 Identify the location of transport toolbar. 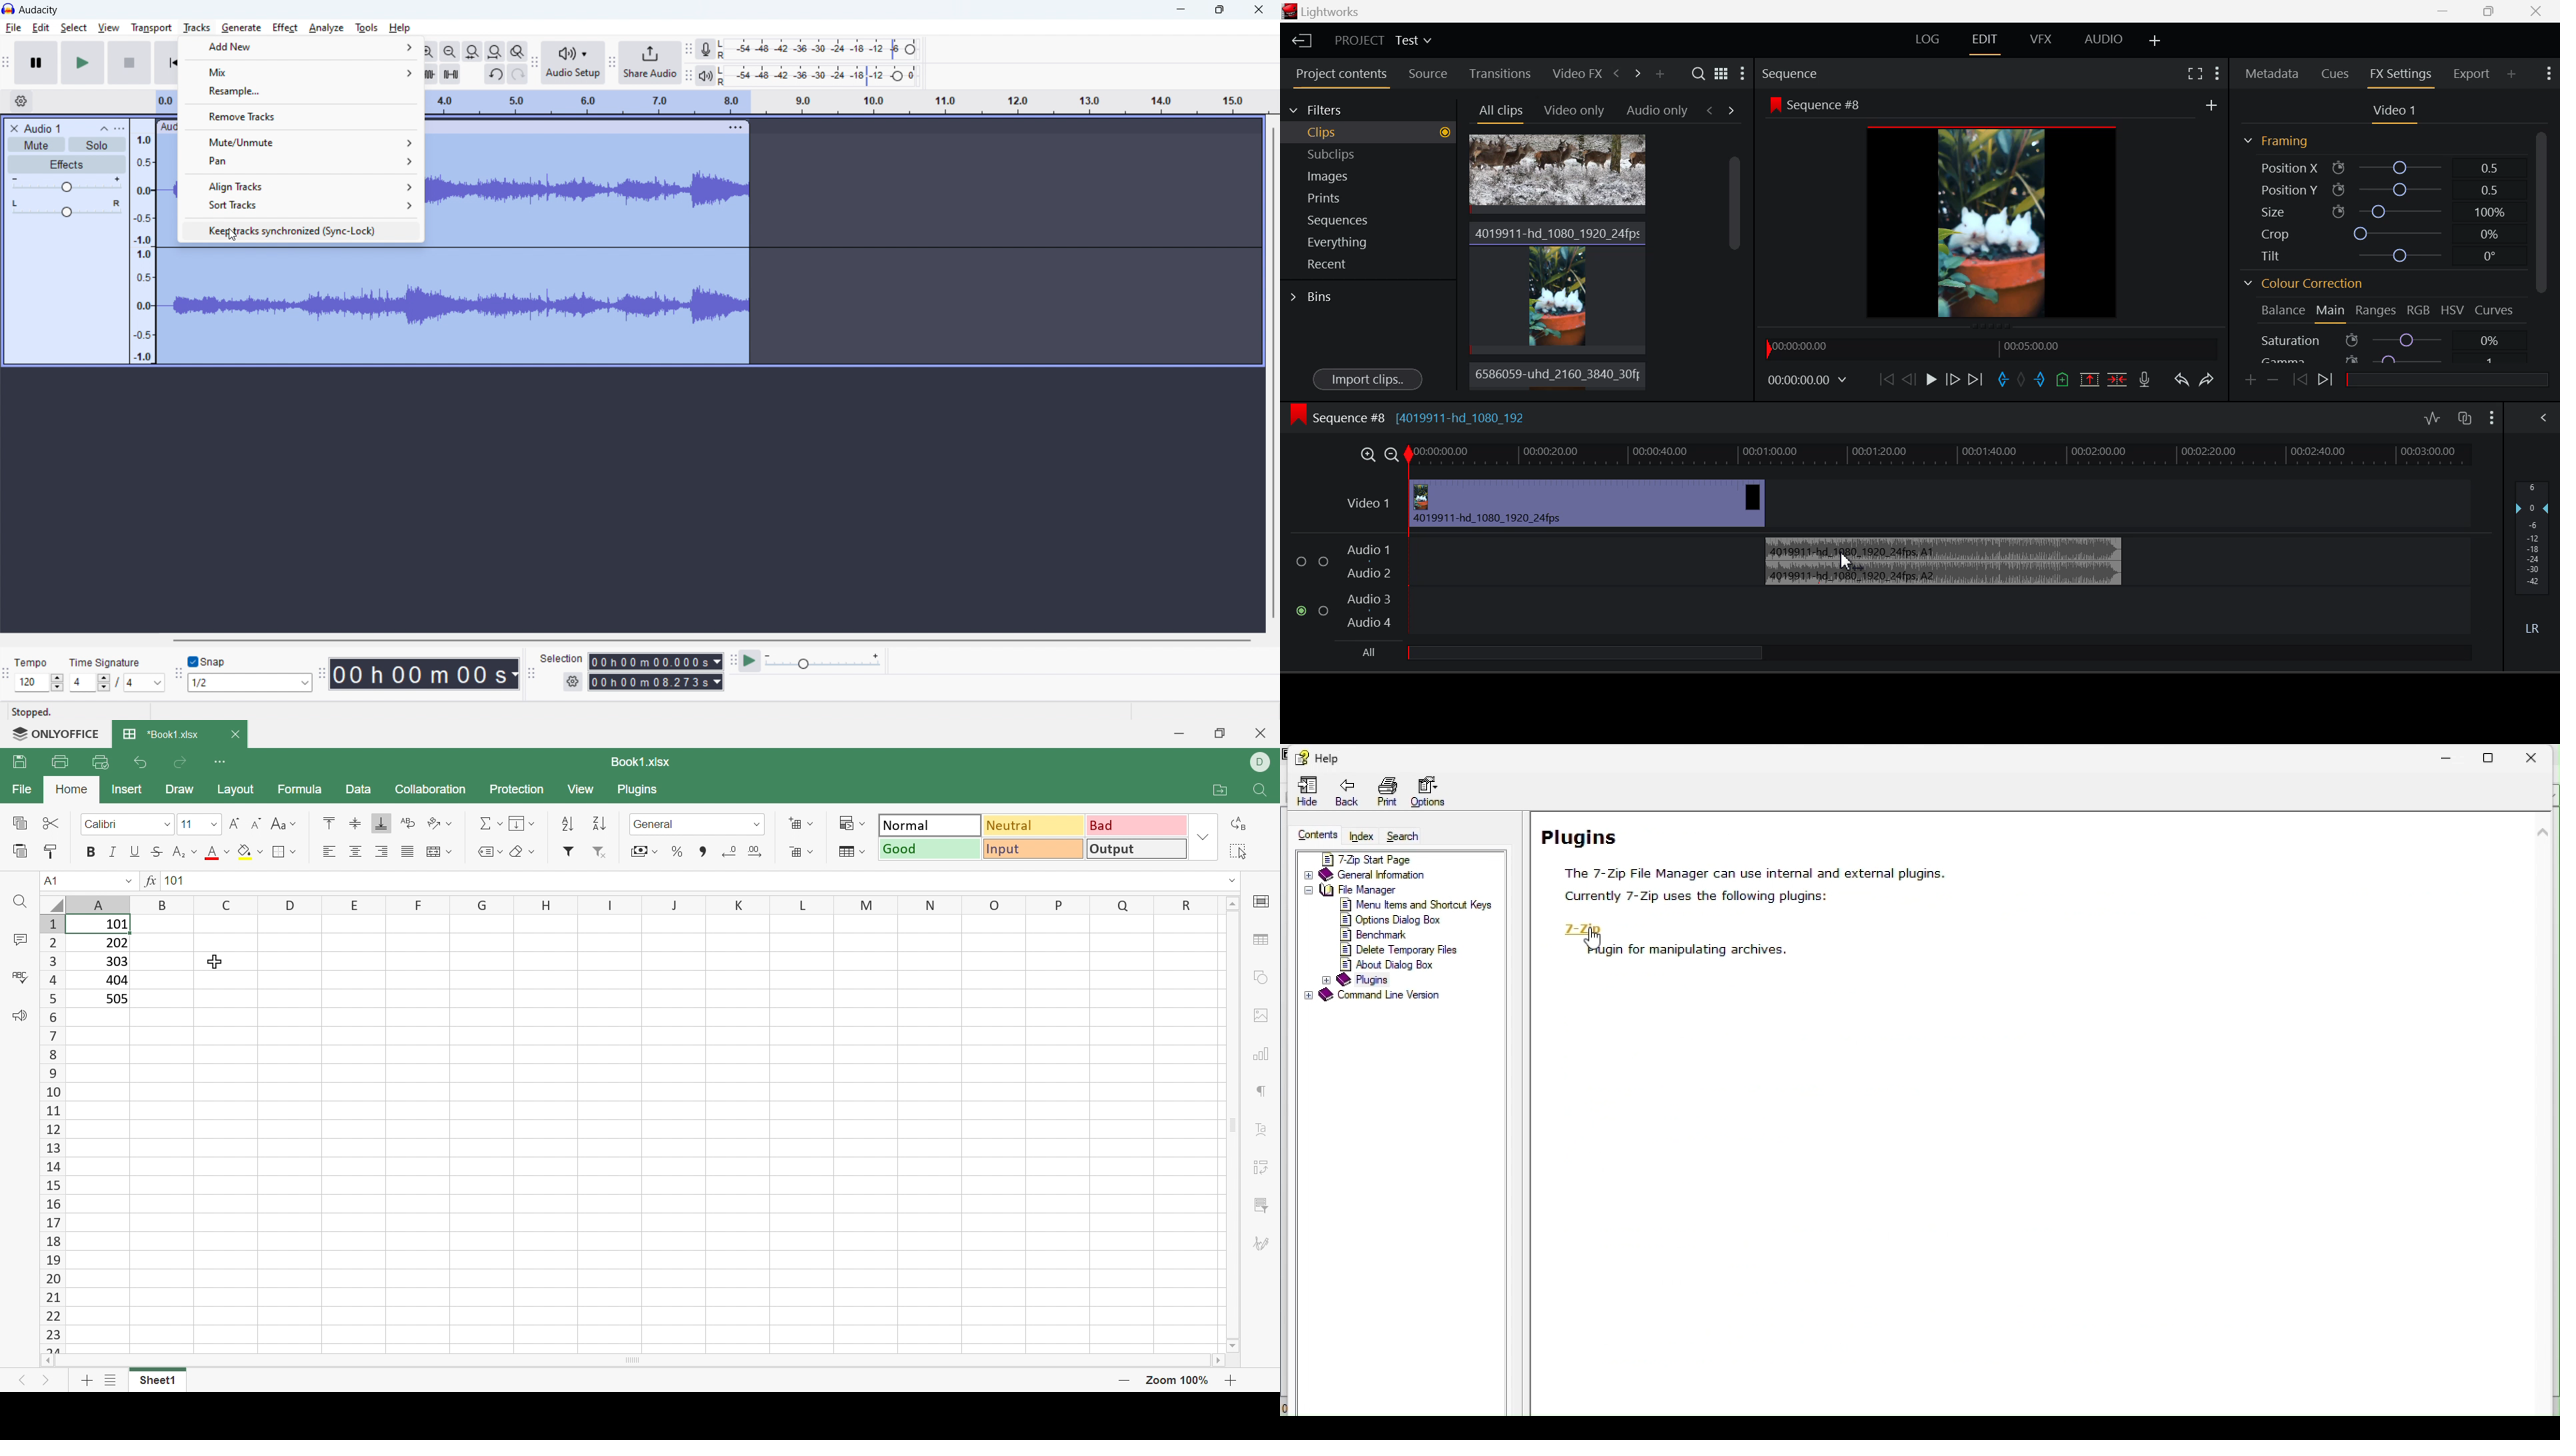
(6, 63).